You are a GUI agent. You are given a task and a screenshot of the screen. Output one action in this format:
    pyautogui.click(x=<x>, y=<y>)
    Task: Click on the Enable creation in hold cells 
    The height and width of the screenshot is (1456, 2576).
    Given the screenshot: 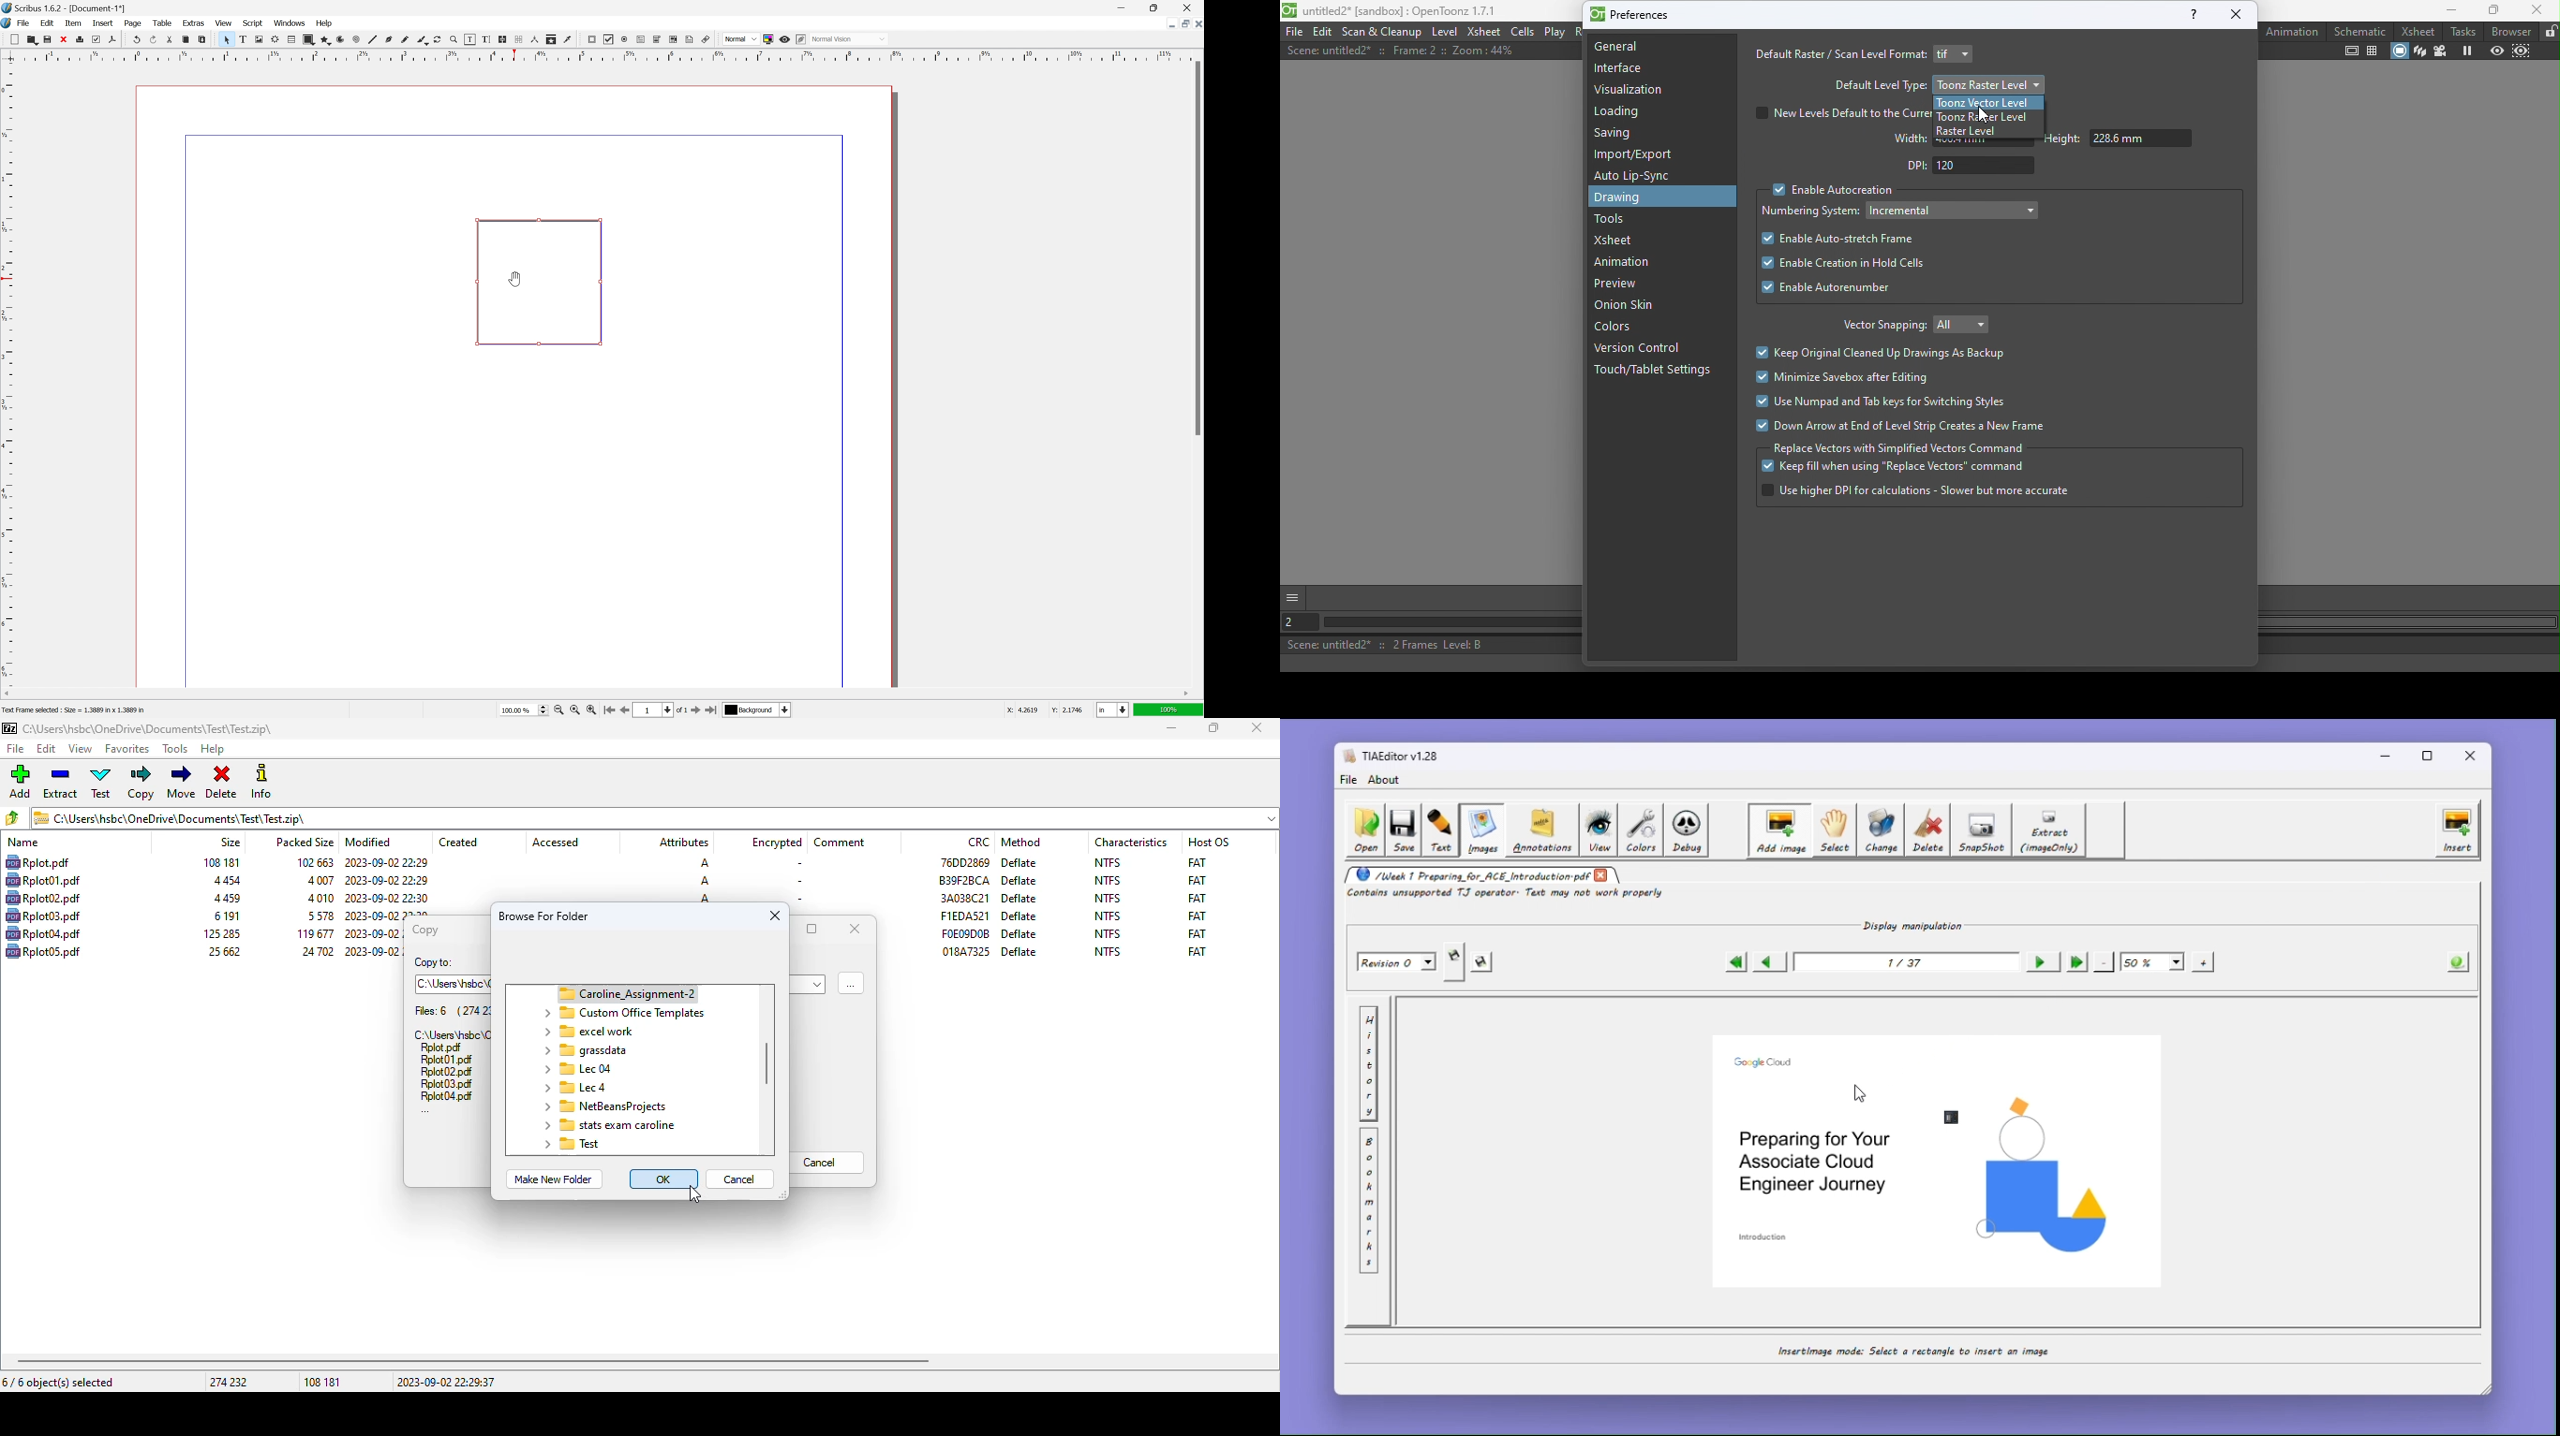 What is the action you would take?
    pyautogui.click(x=1838, y=265)
    